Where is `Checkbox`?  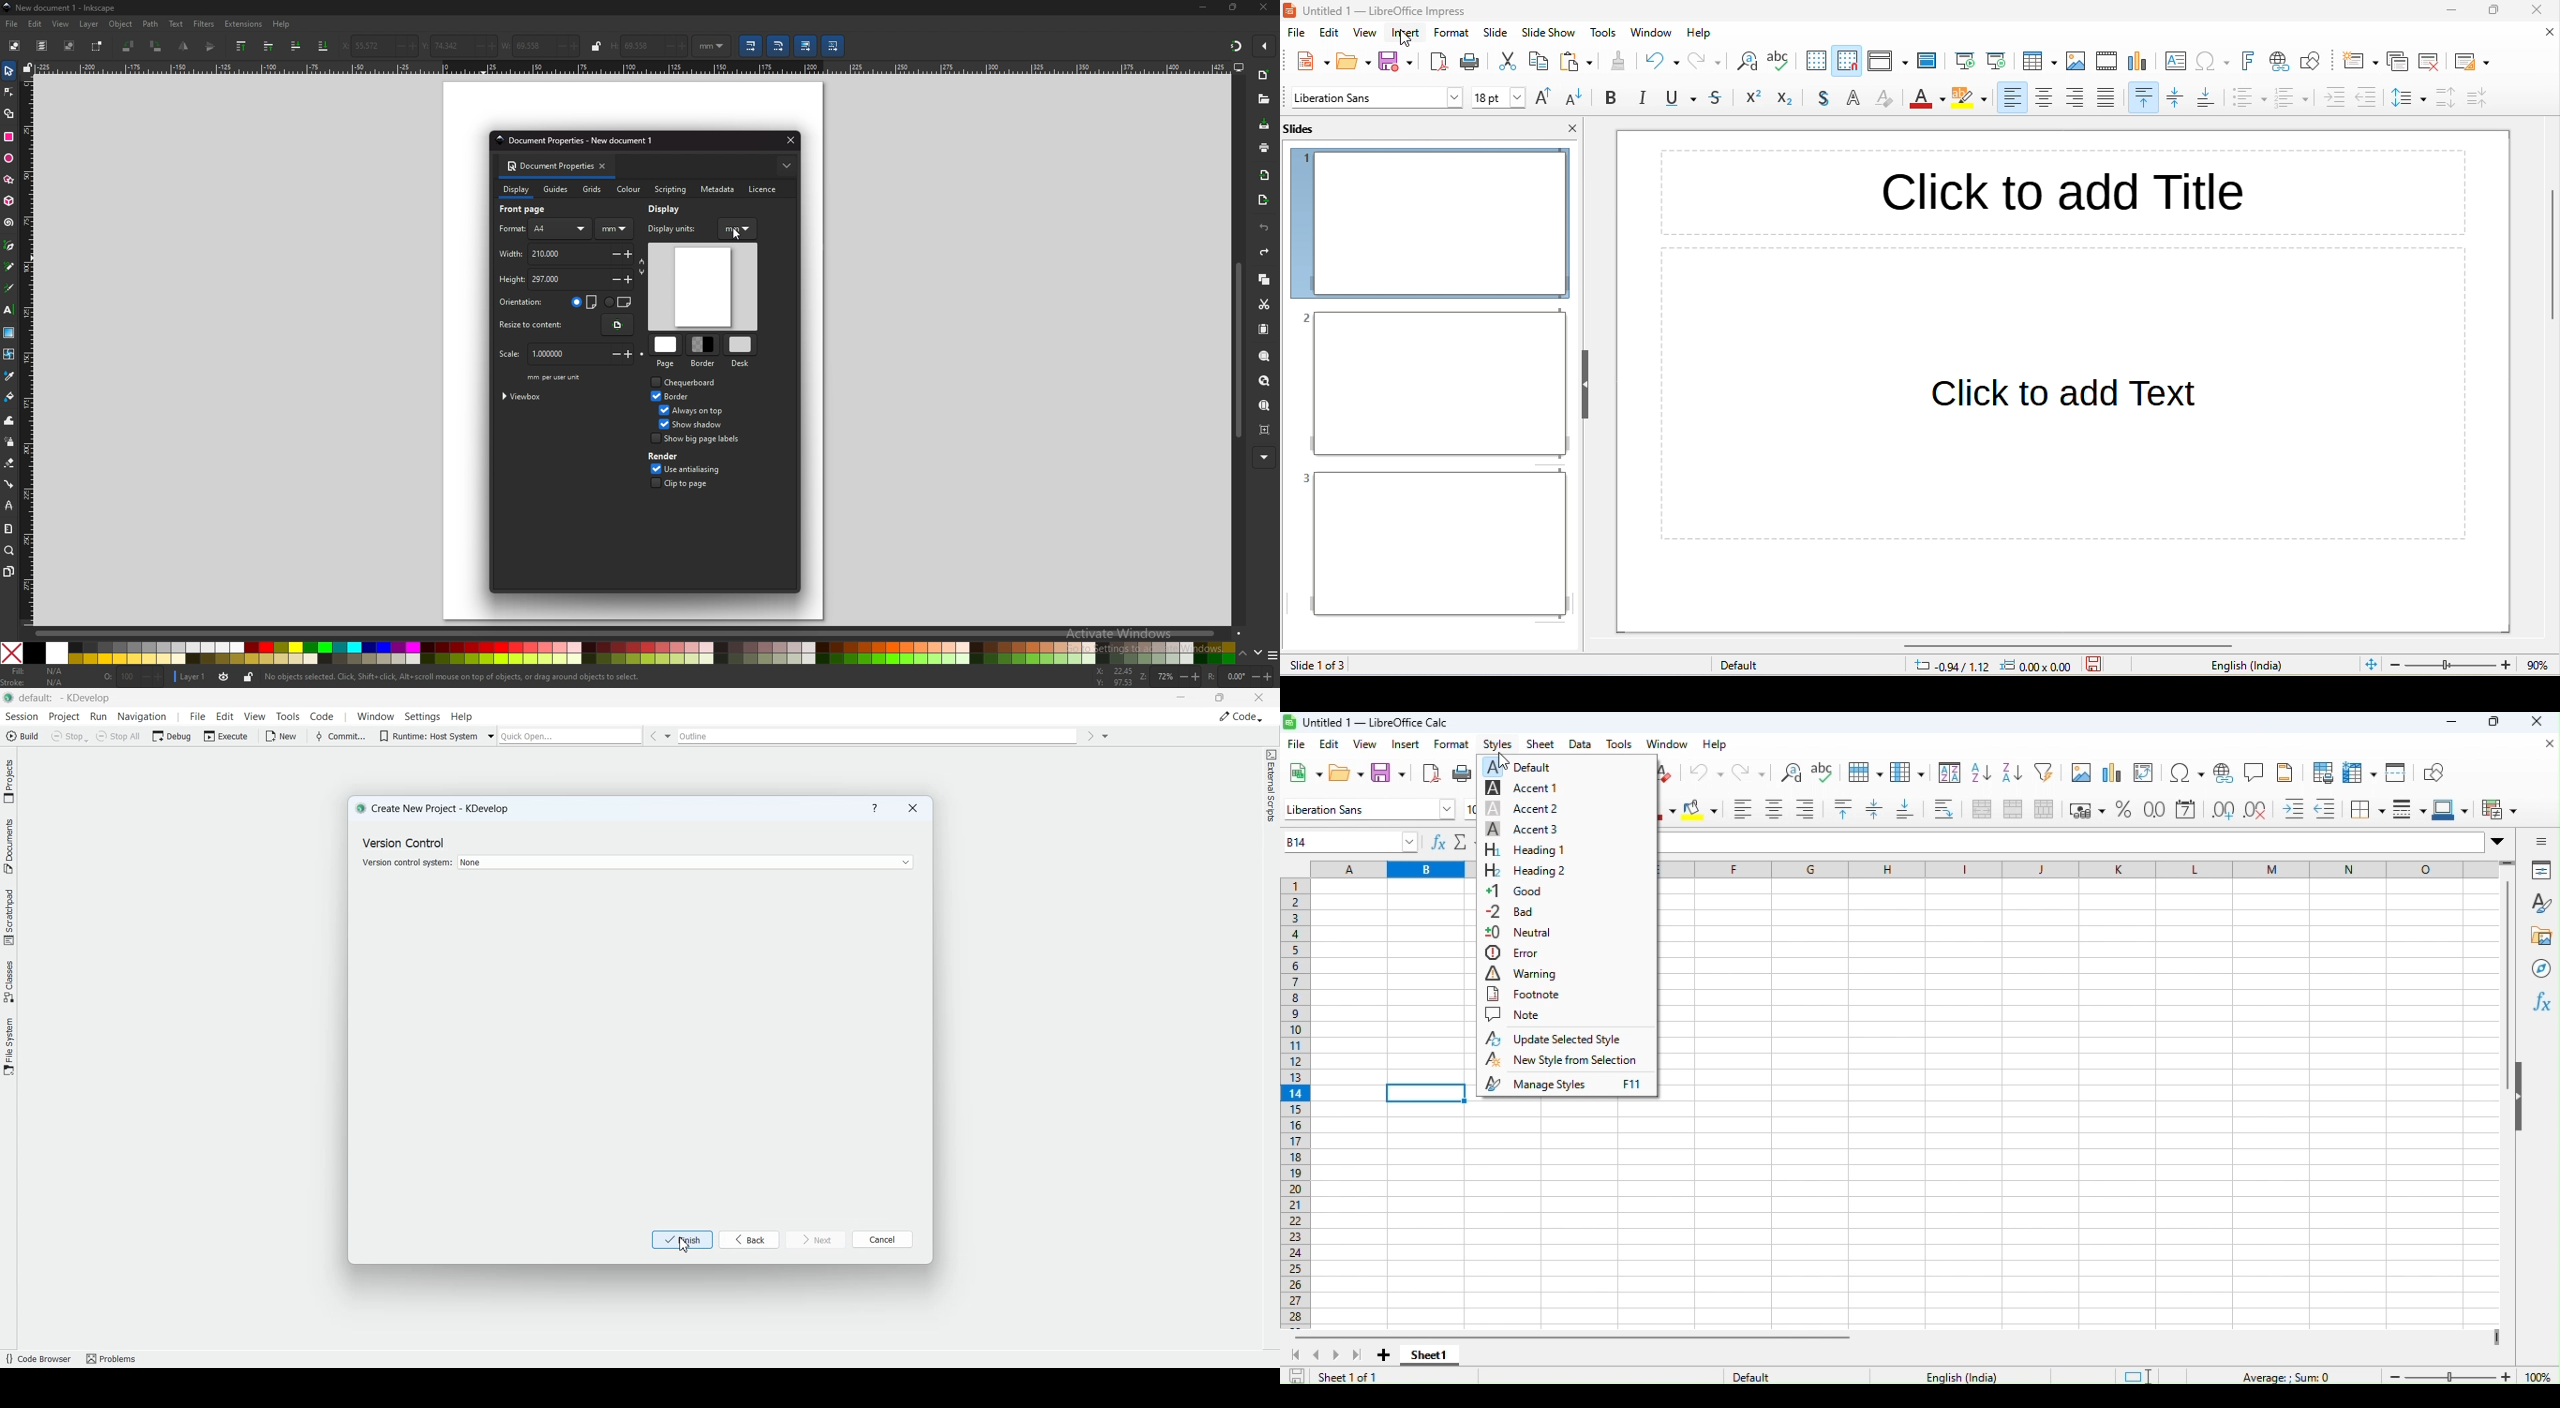
Checkbox is located at coordinates (652, 395).